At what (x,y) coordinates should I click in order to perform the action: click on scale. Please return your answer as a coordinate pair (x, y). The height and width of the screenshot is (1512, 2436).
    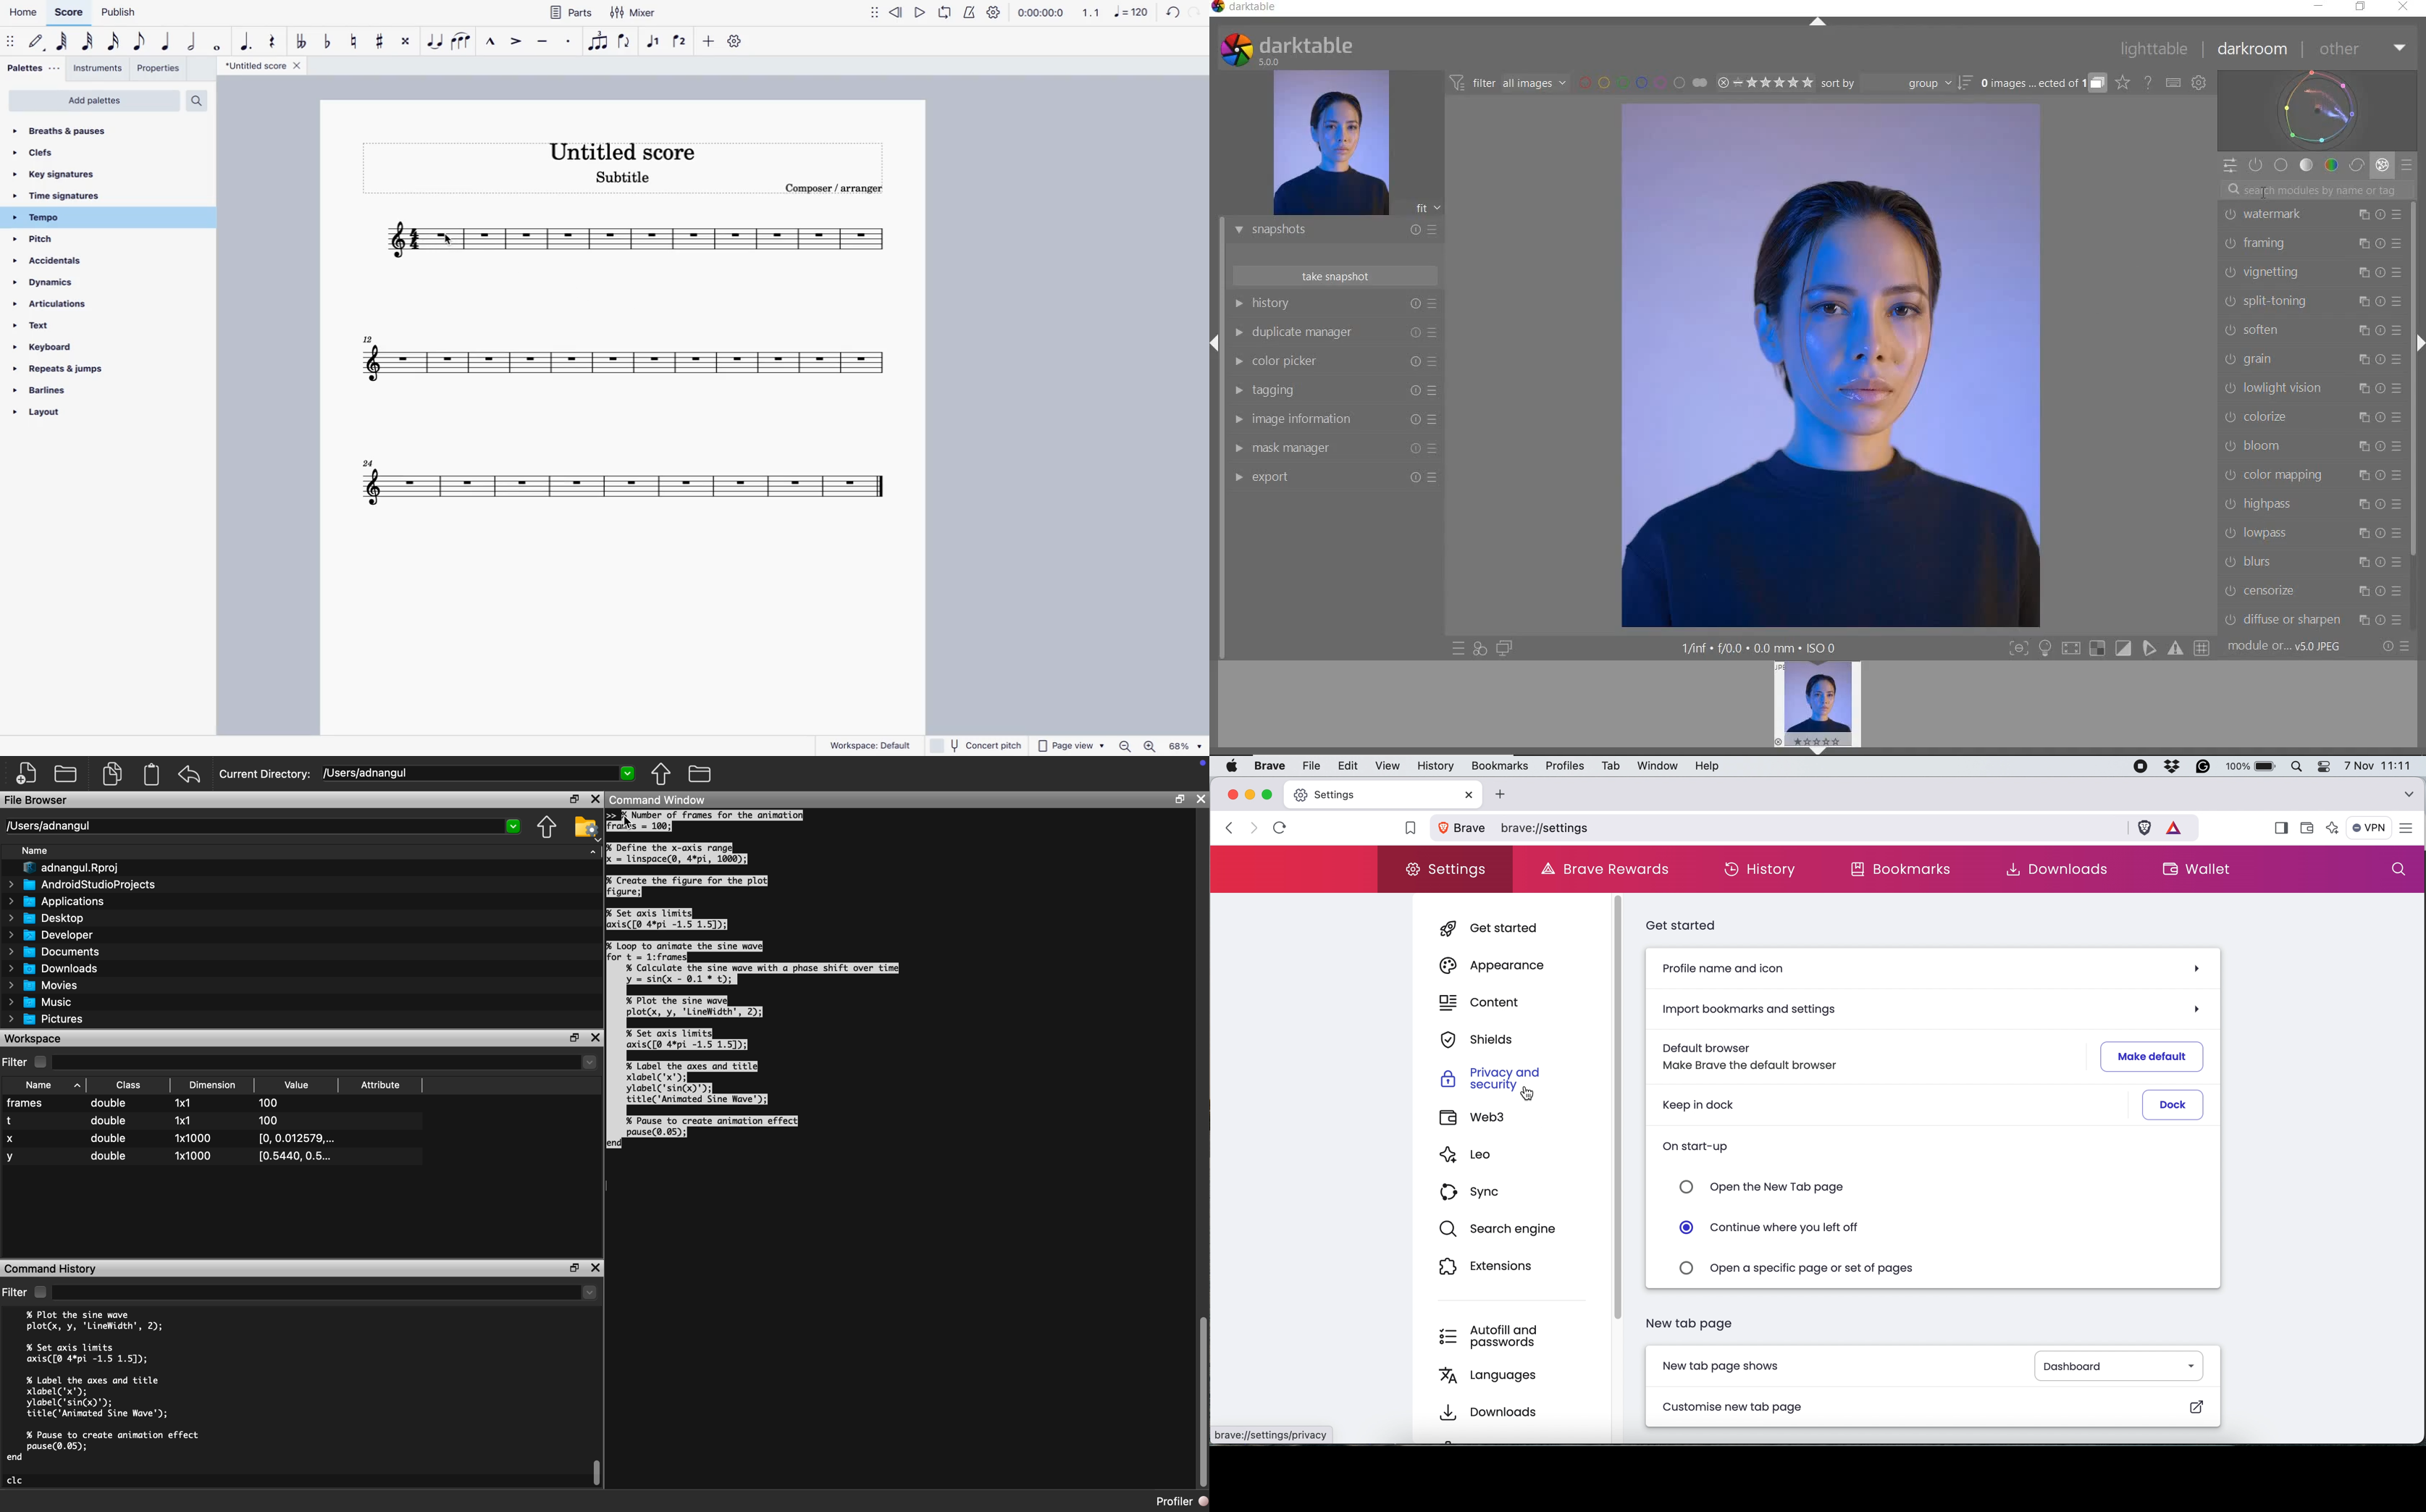
    Looking at the image, I should click on (1115, 12).